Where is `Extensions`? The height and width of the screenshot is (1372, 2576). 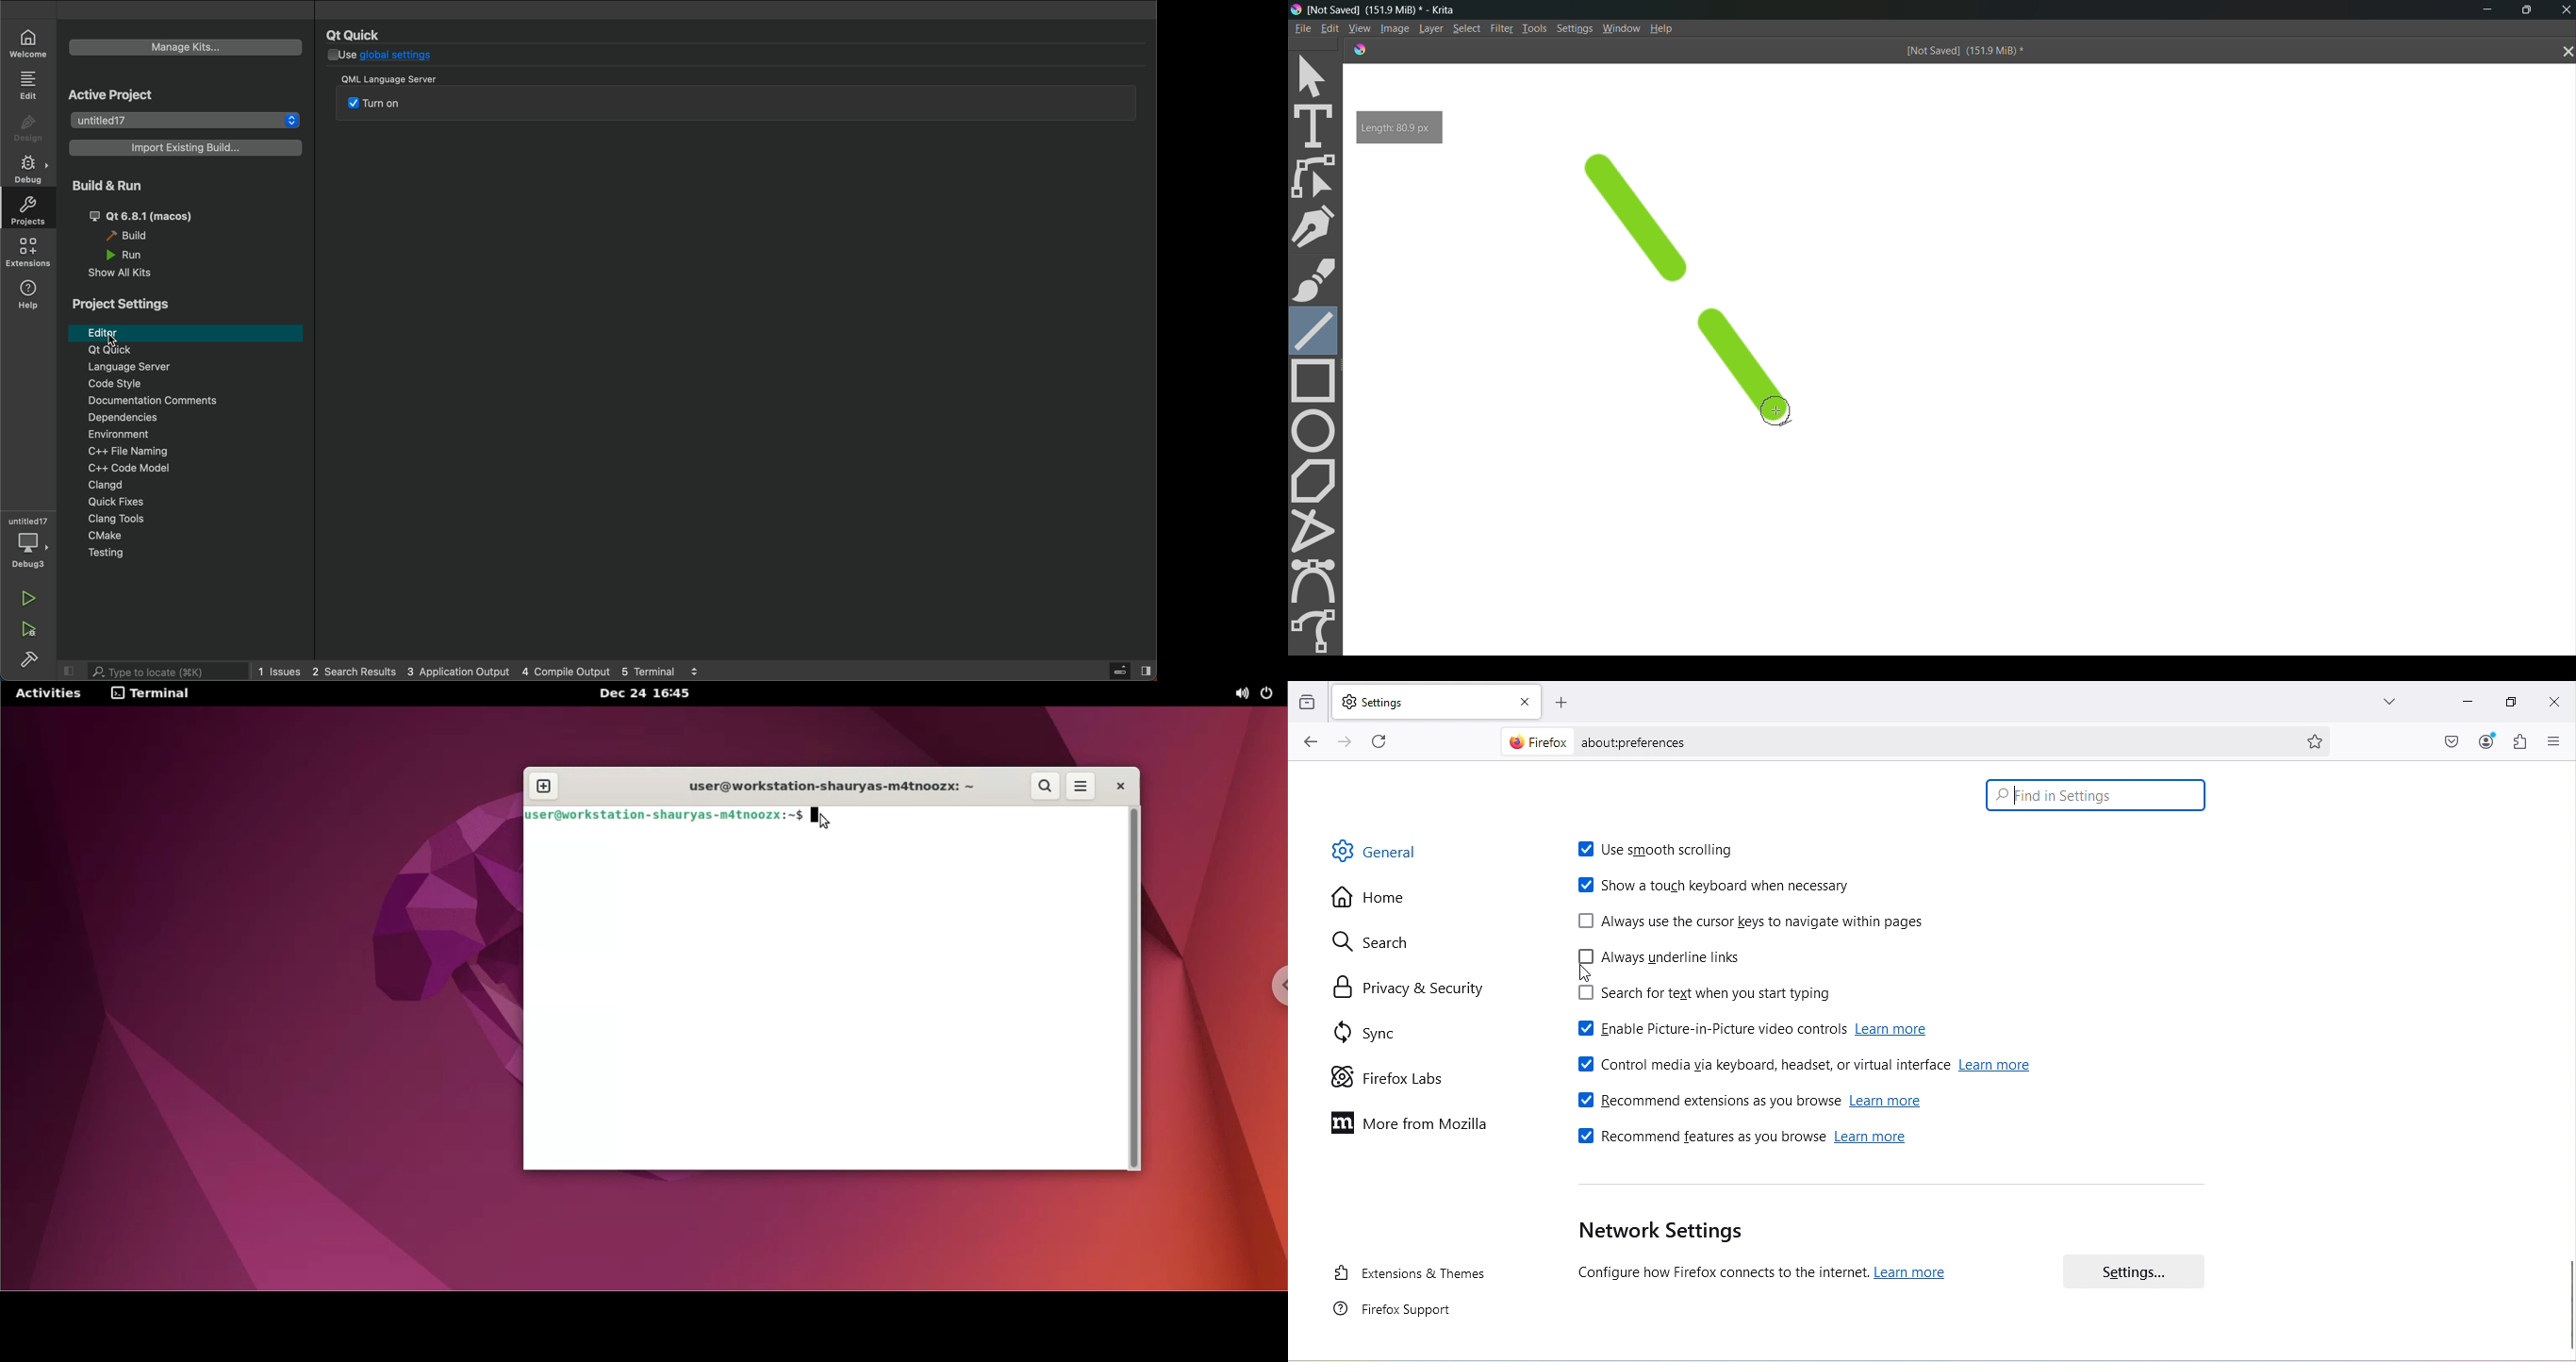
Extensions is located at coordinates (2517, 743).